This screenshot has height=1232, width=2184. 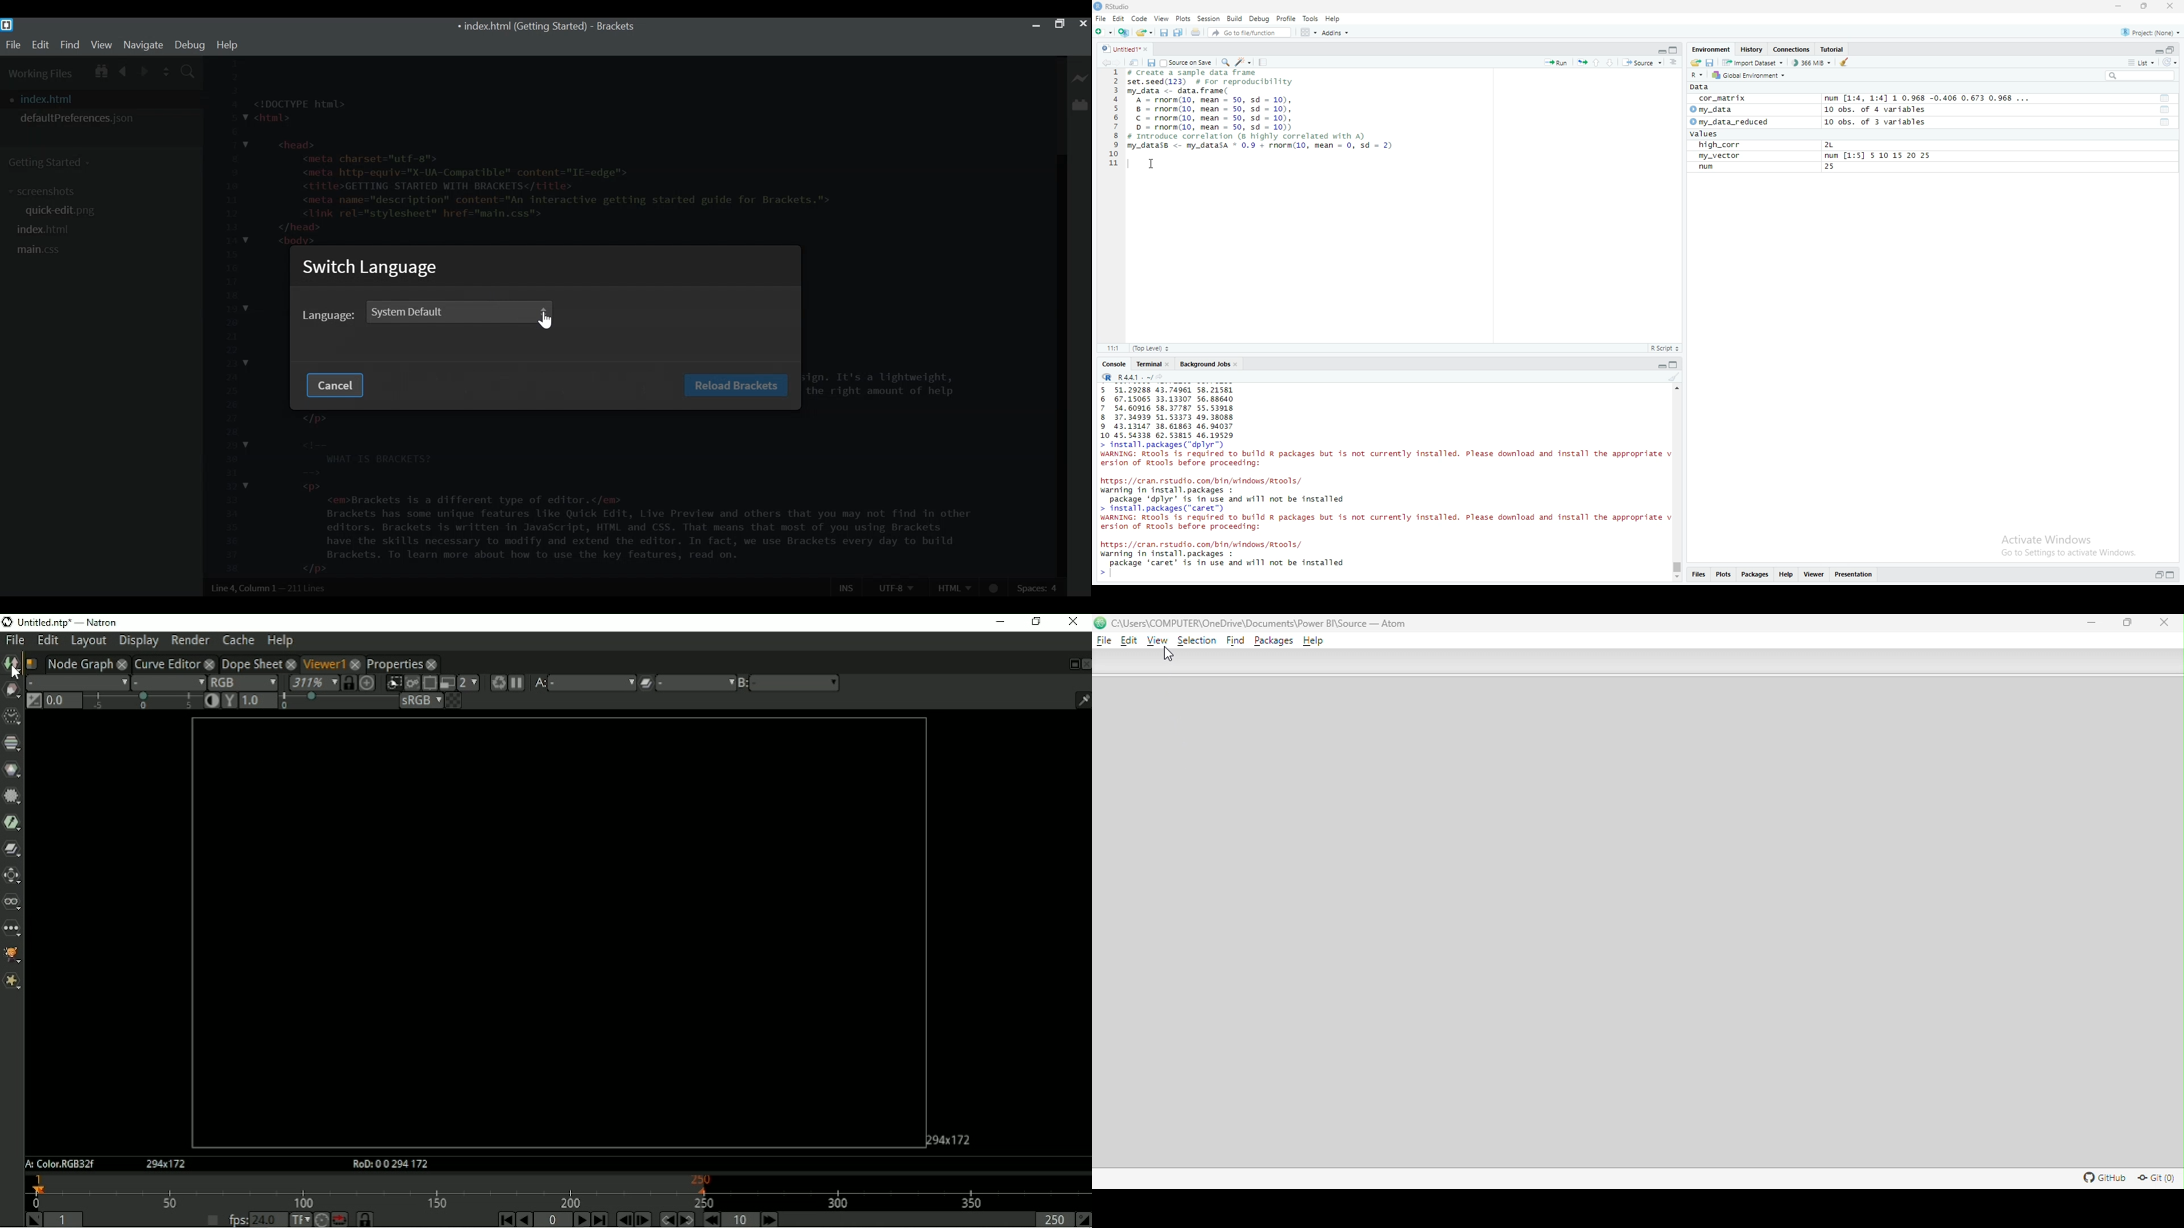 I want to click on Console, so click(x=1115, y=365).